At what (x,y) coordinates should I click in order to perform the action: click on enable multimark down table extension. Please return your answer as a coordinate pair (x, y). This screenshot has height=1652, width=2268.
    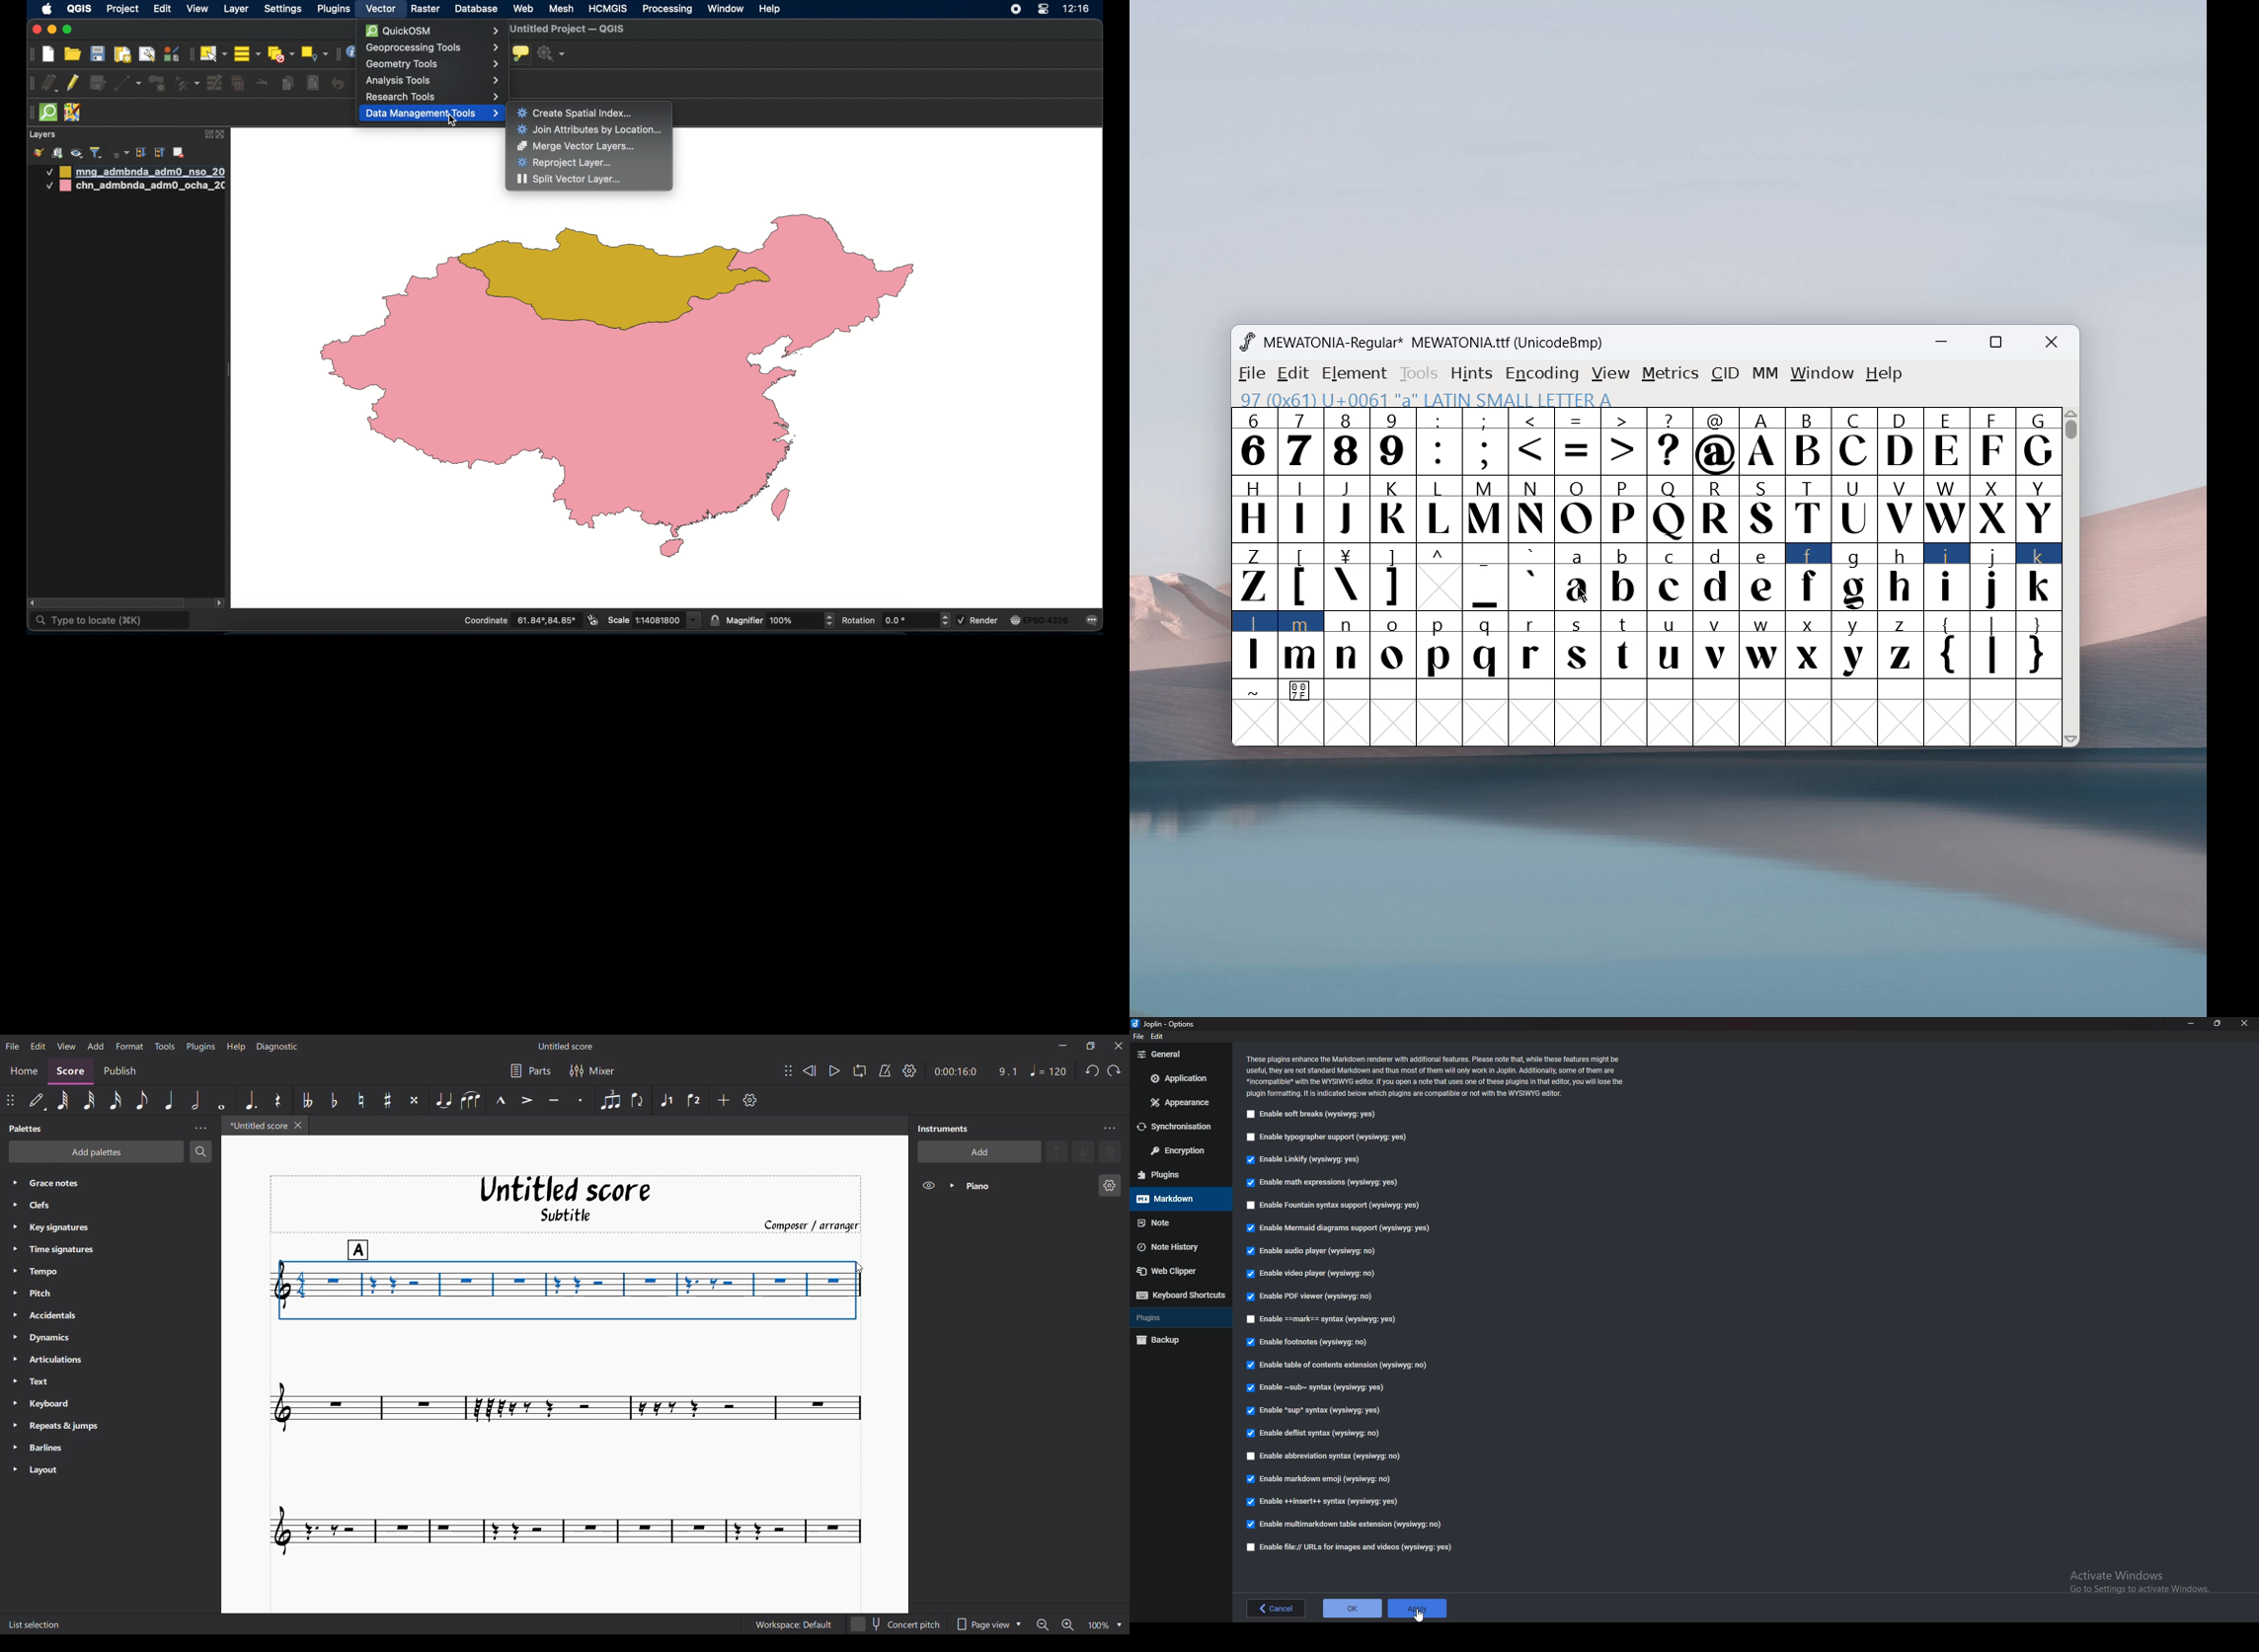
    Looking at the image, I should click on (1347, 1525).